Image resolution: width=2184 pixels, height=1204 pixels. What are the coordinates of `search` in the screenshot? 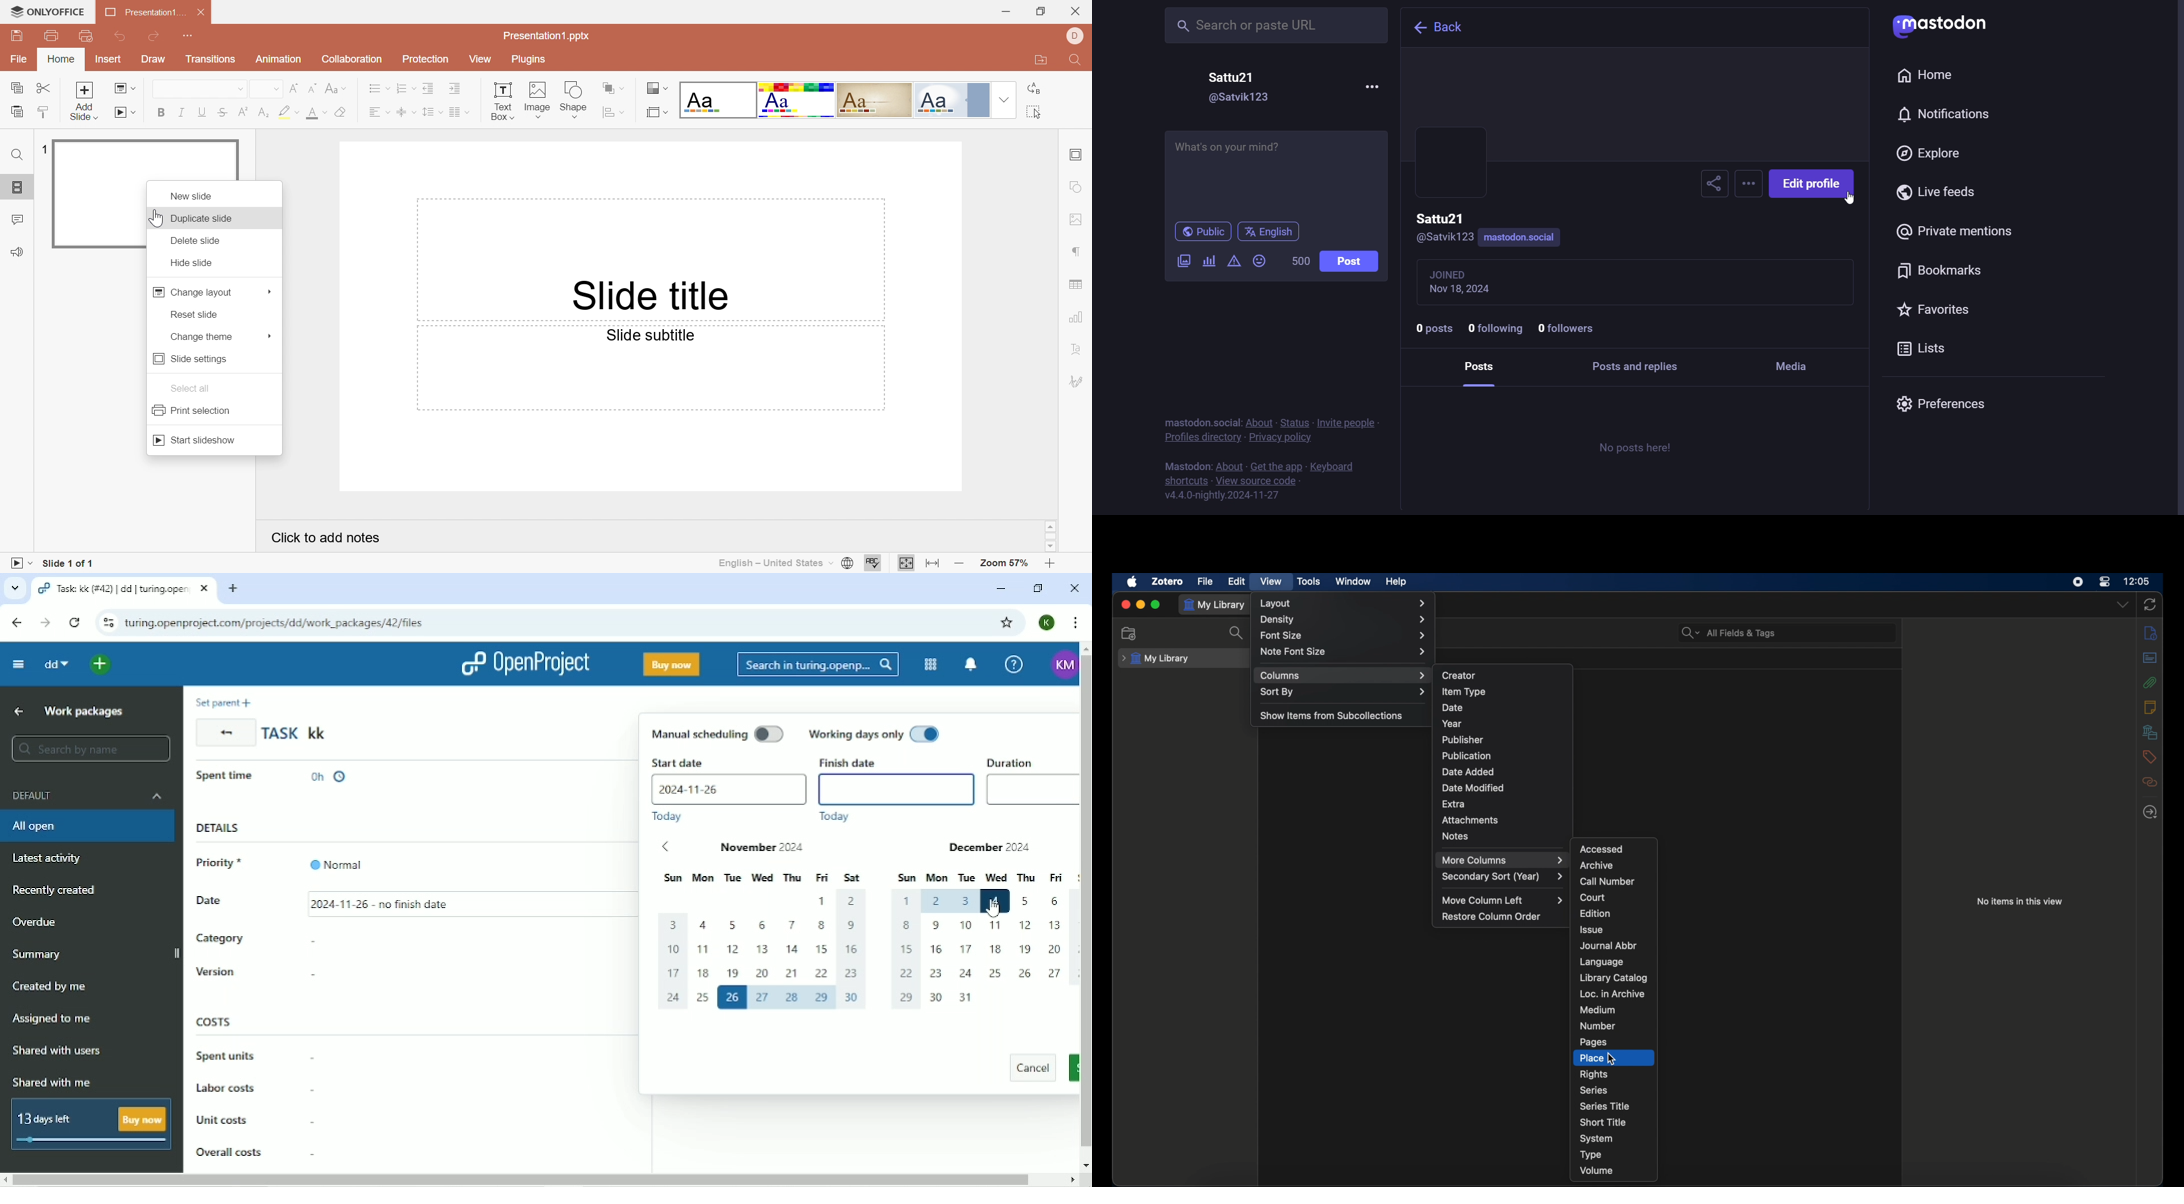 It's located at (1238, 633).